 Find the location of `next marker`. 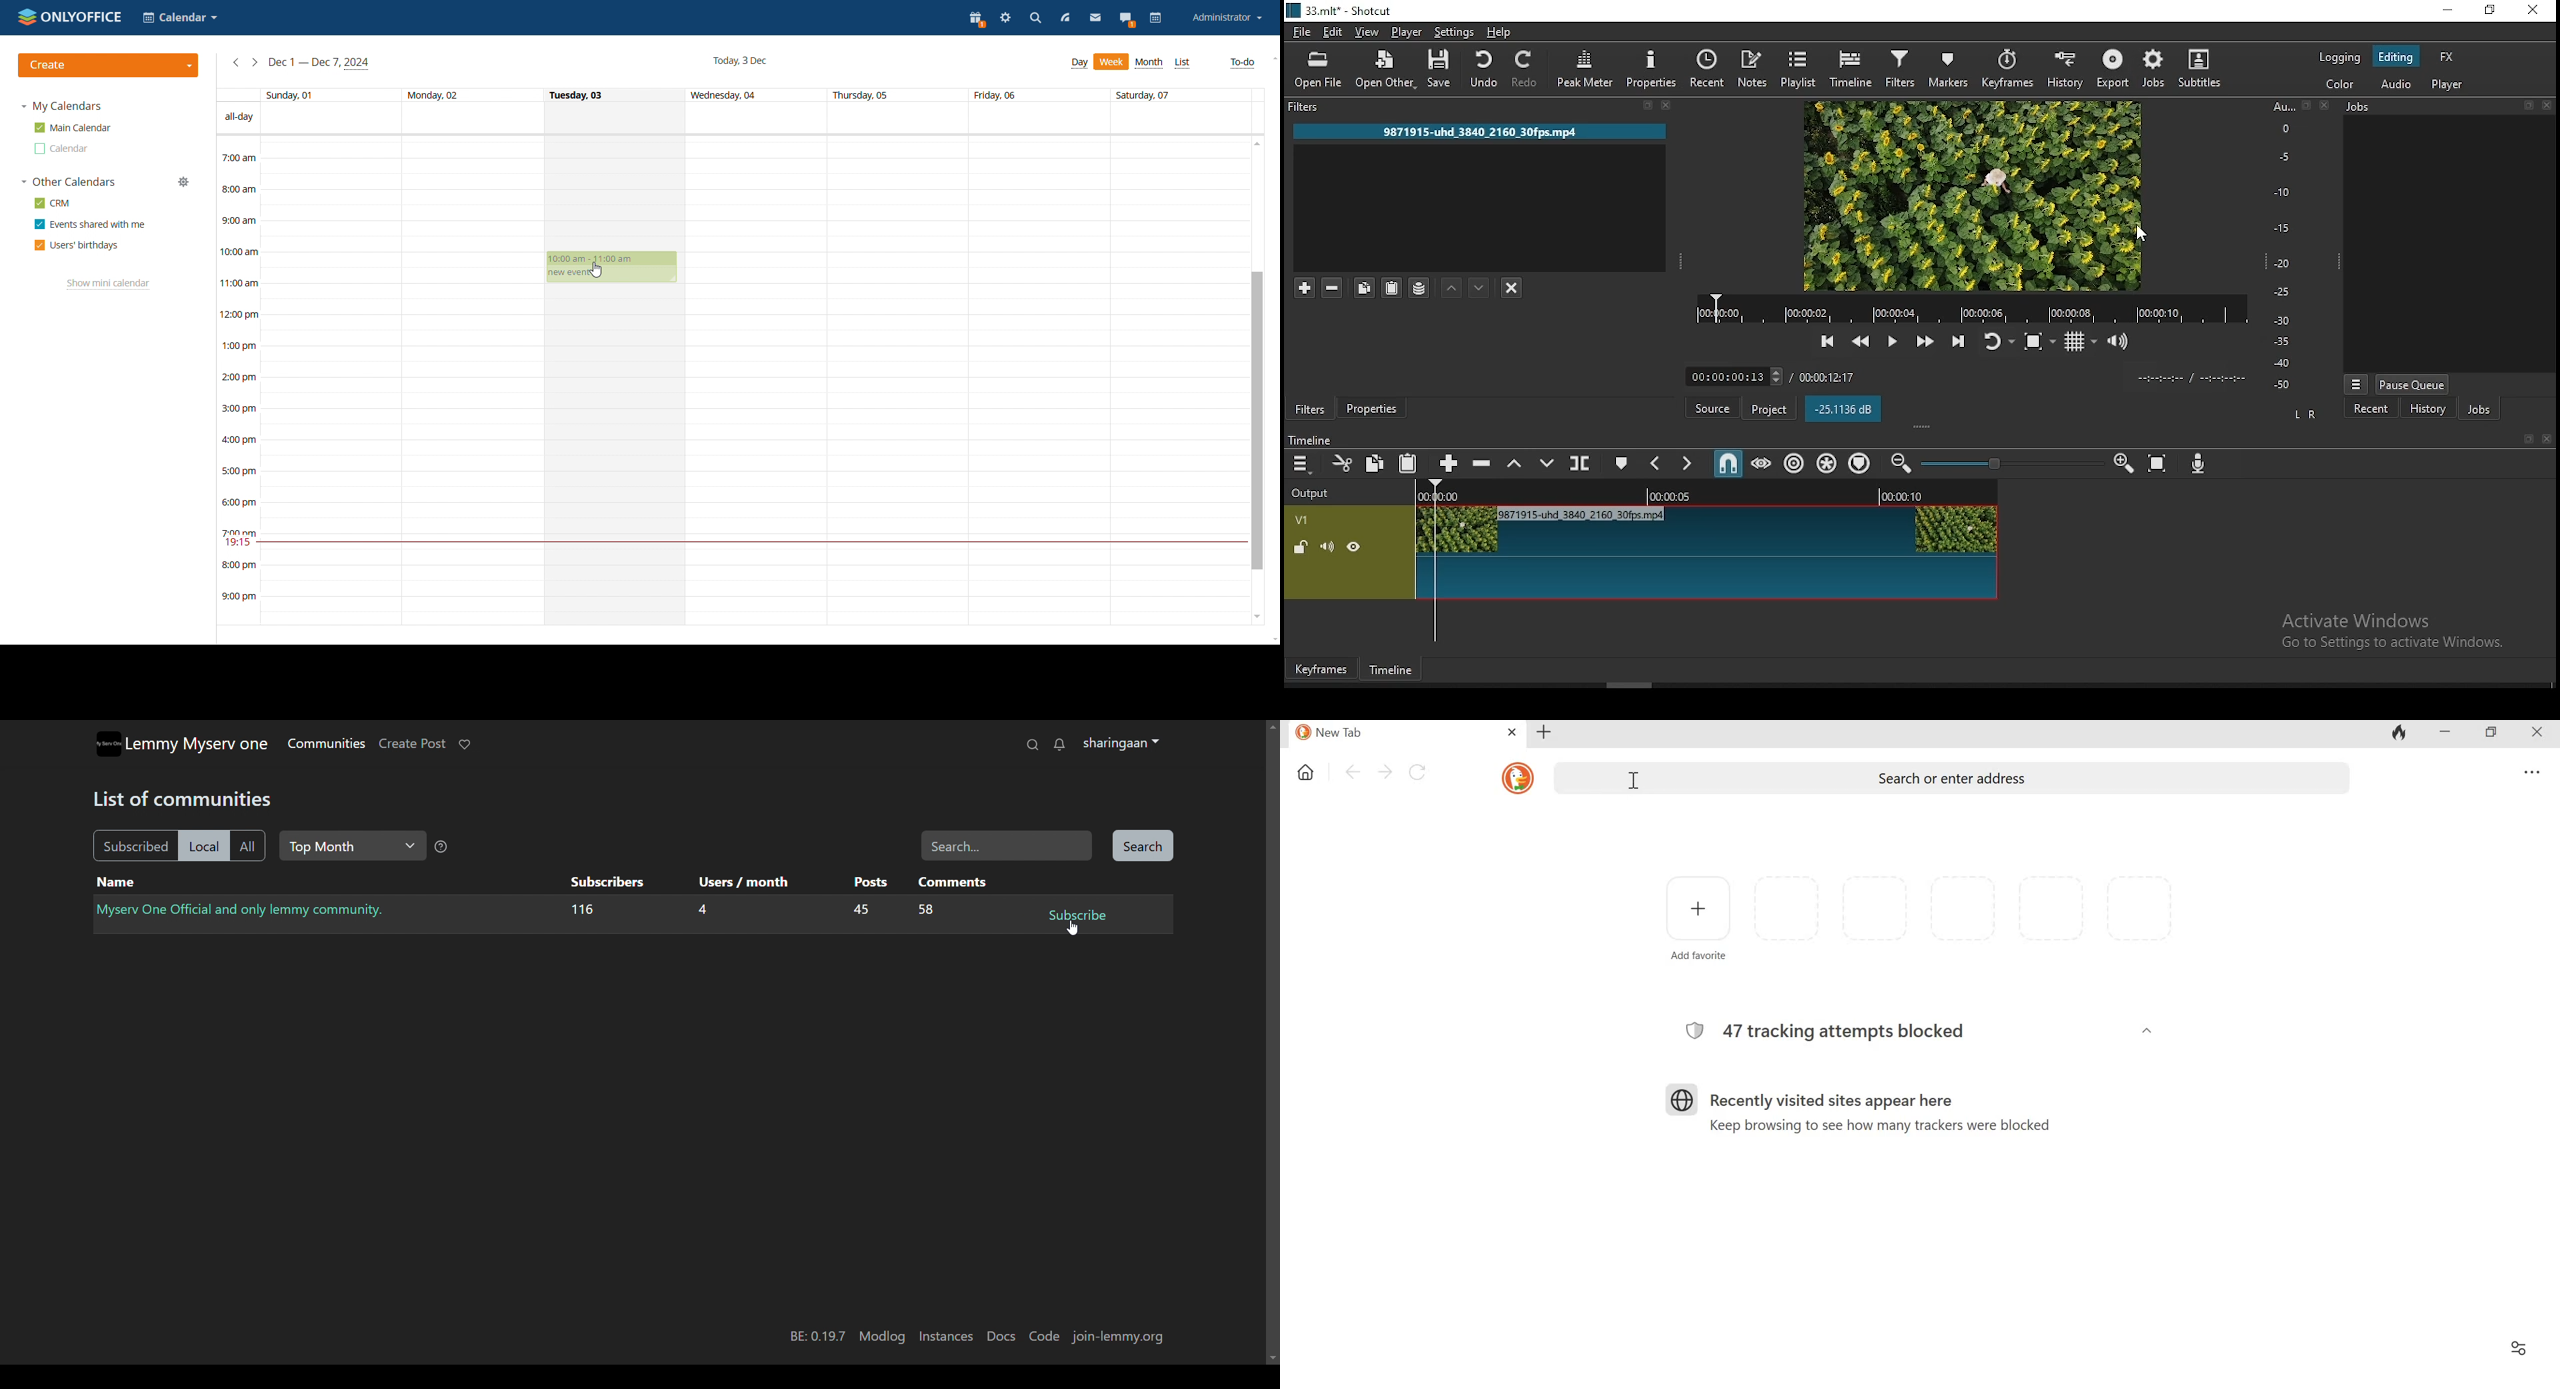

next marker is located at coordinates (1687, 466).